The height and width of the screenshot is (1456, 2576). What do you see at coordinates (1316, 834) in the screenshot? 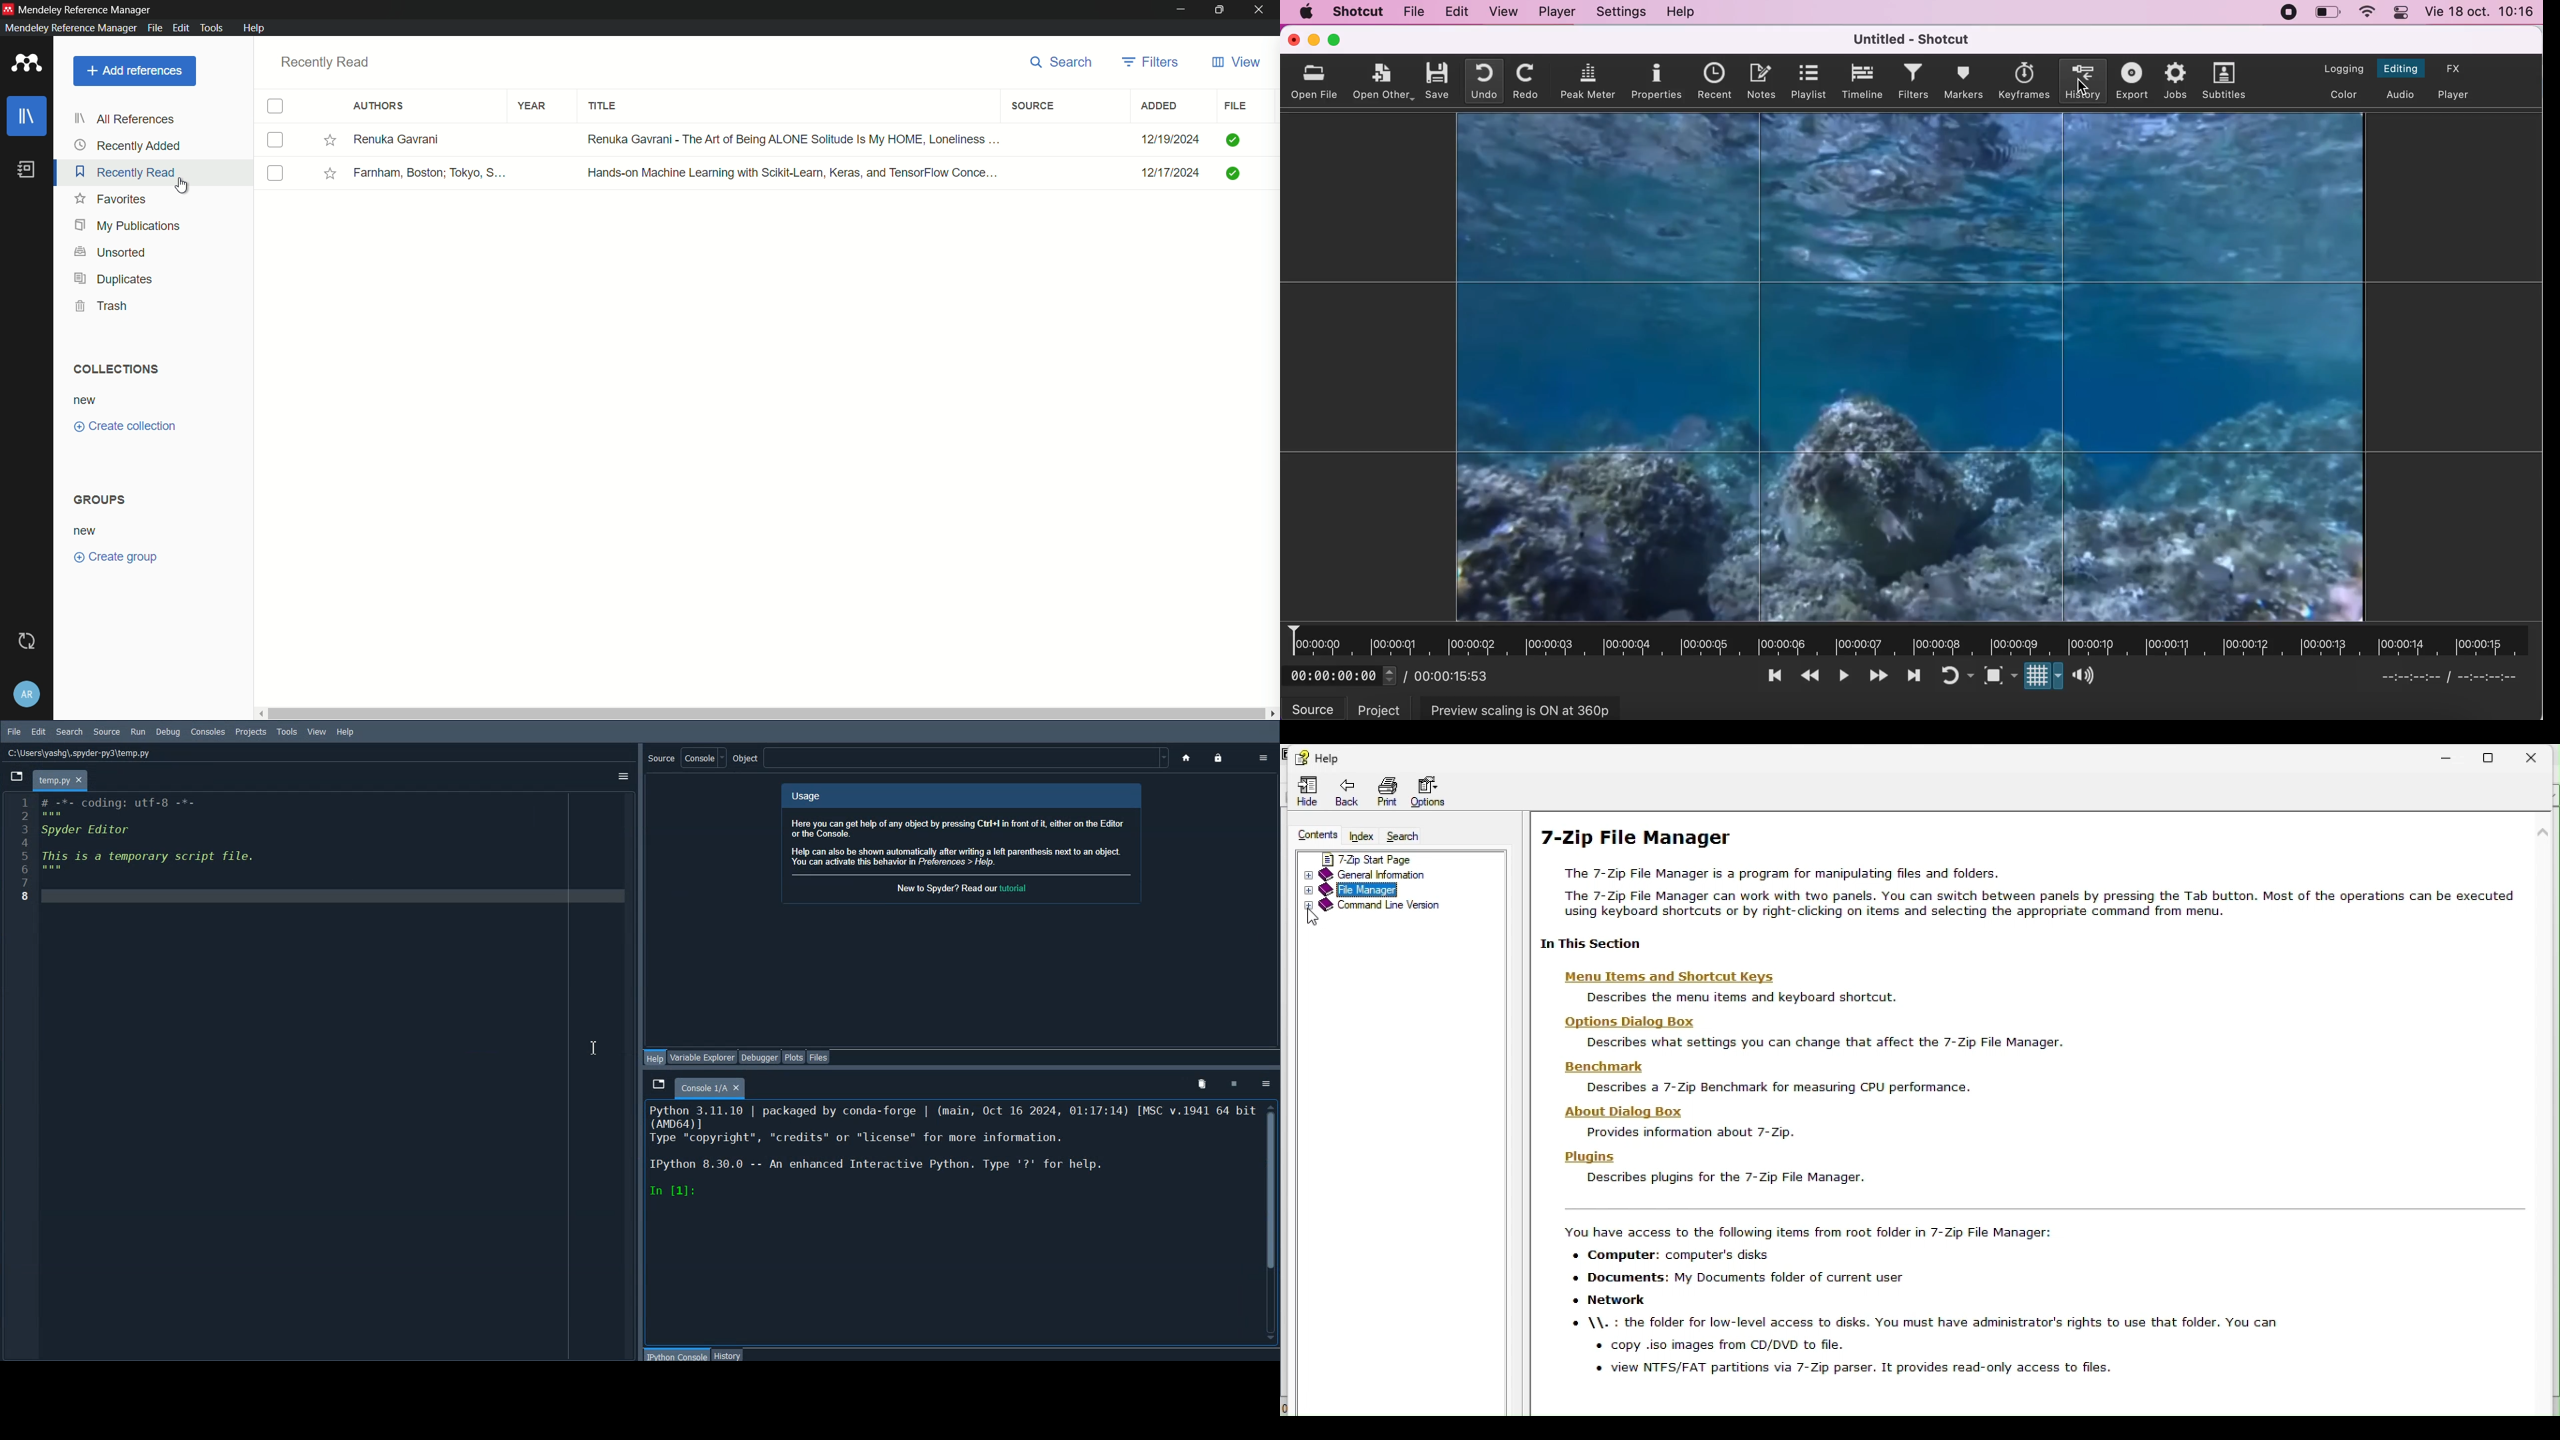
I see `Contents` at bounding box center [1316, 834].